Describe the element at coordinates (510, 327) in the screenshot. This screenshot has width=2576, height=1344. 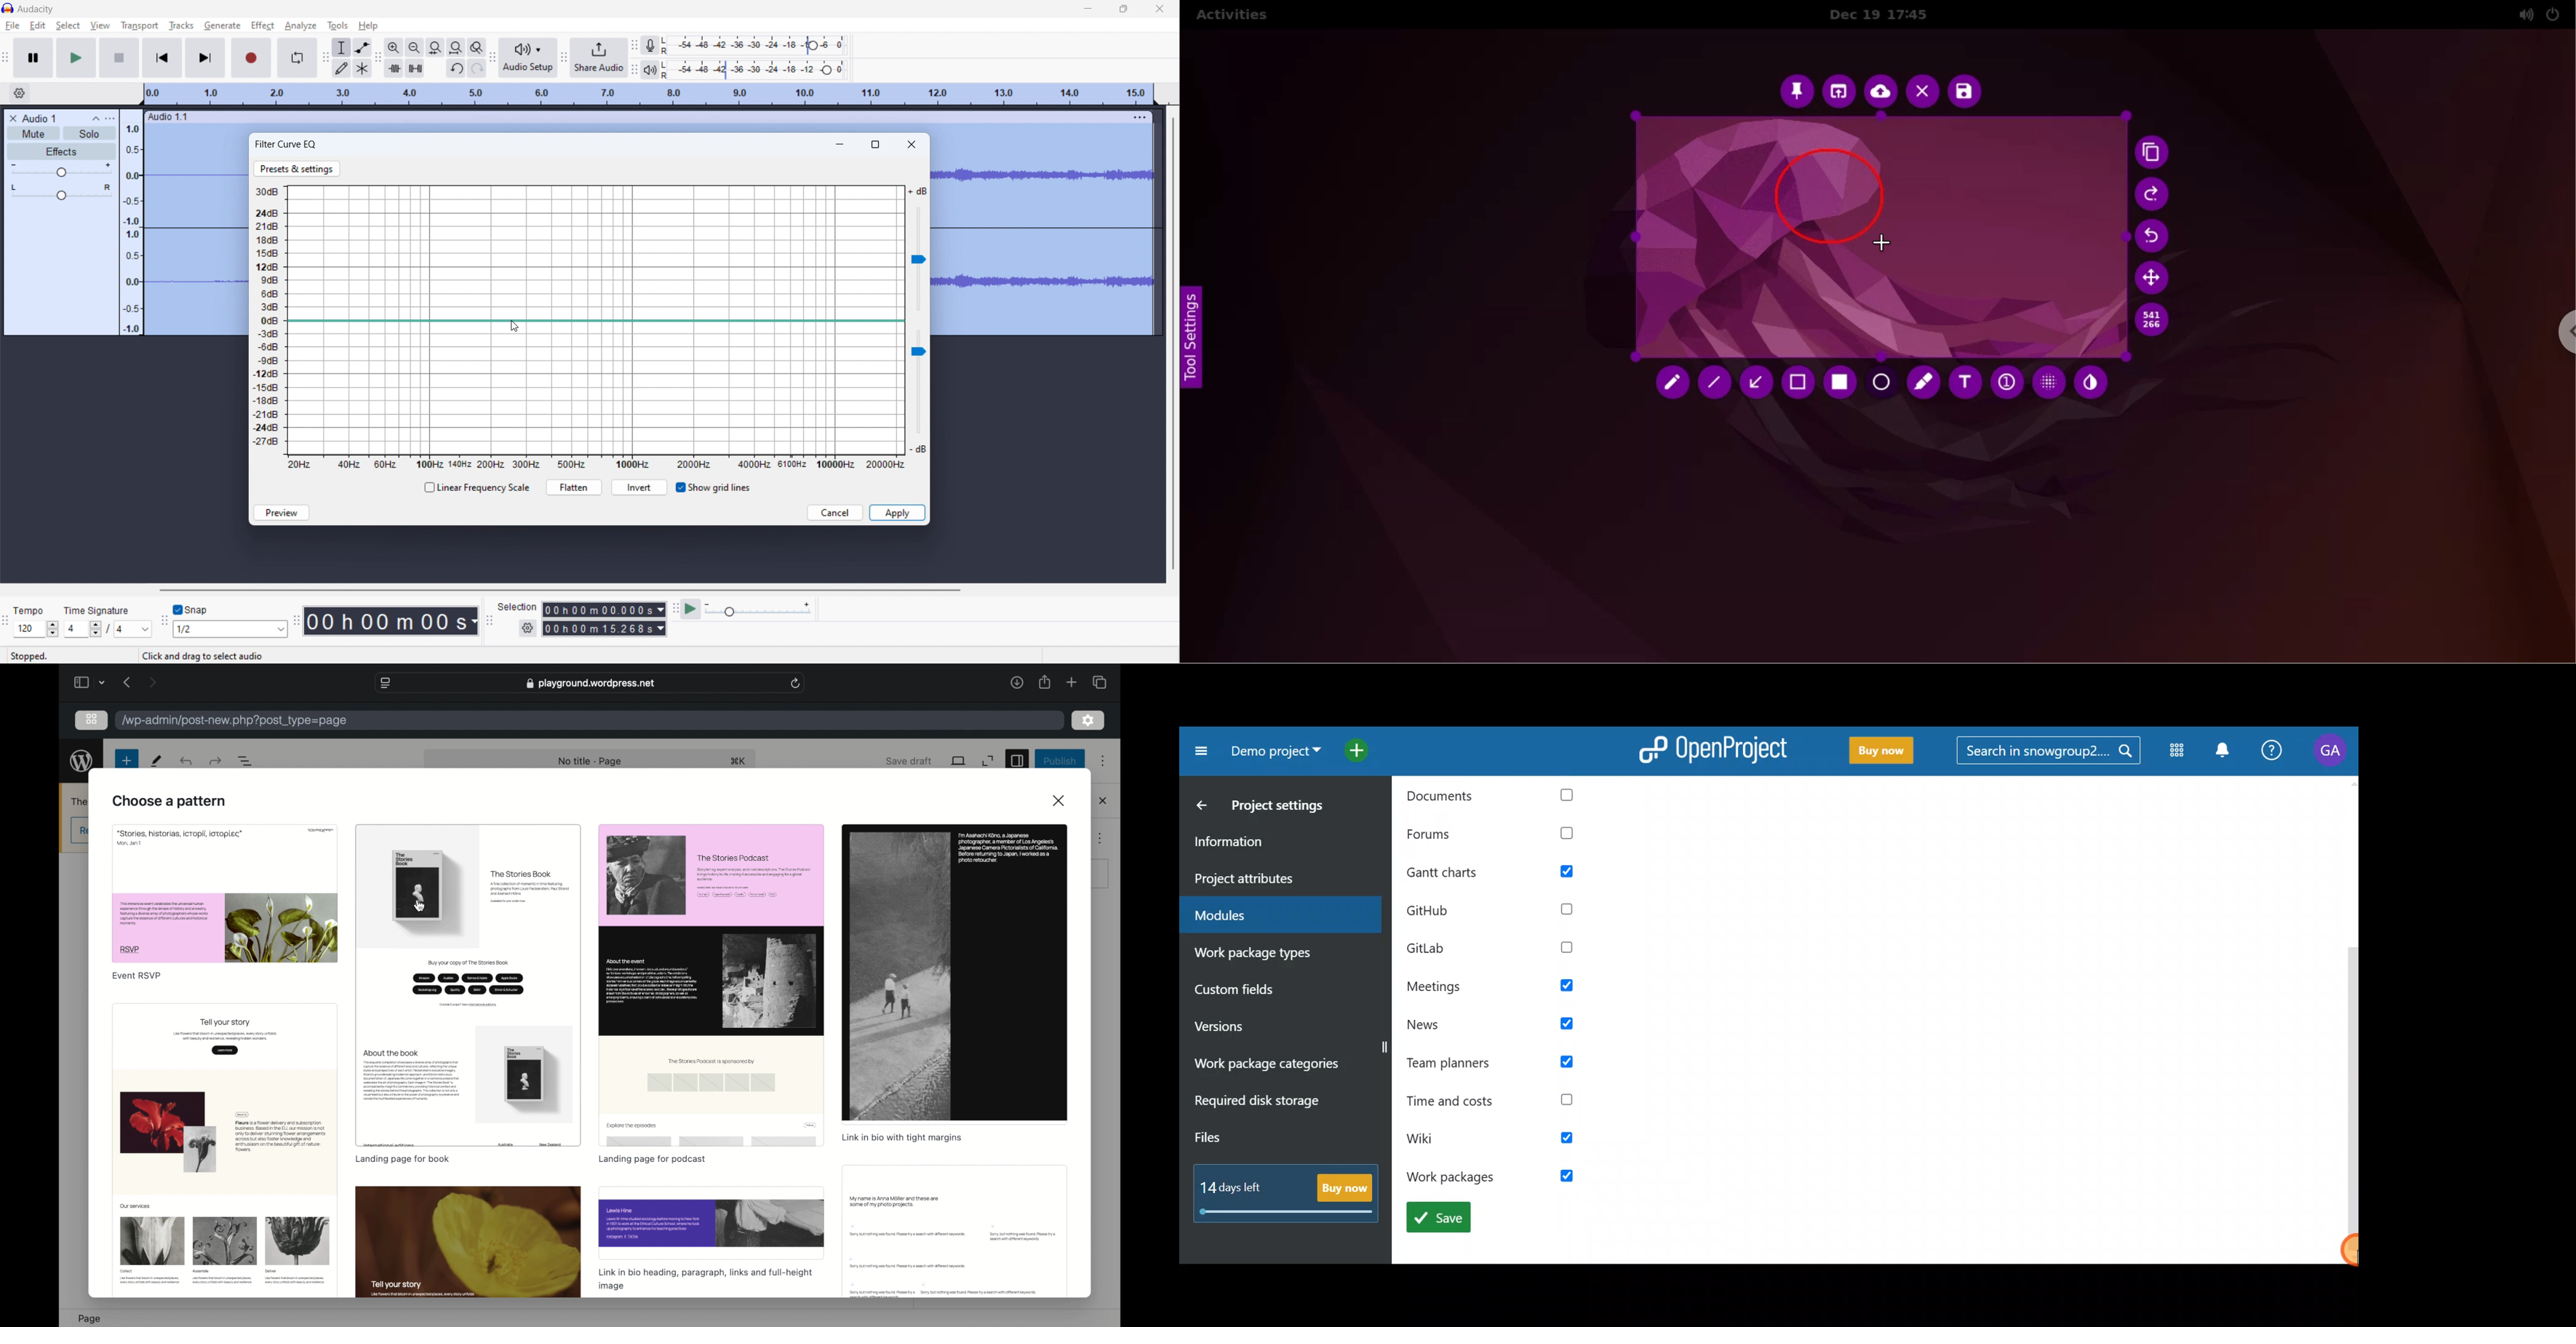
I see `cursor` at that location.